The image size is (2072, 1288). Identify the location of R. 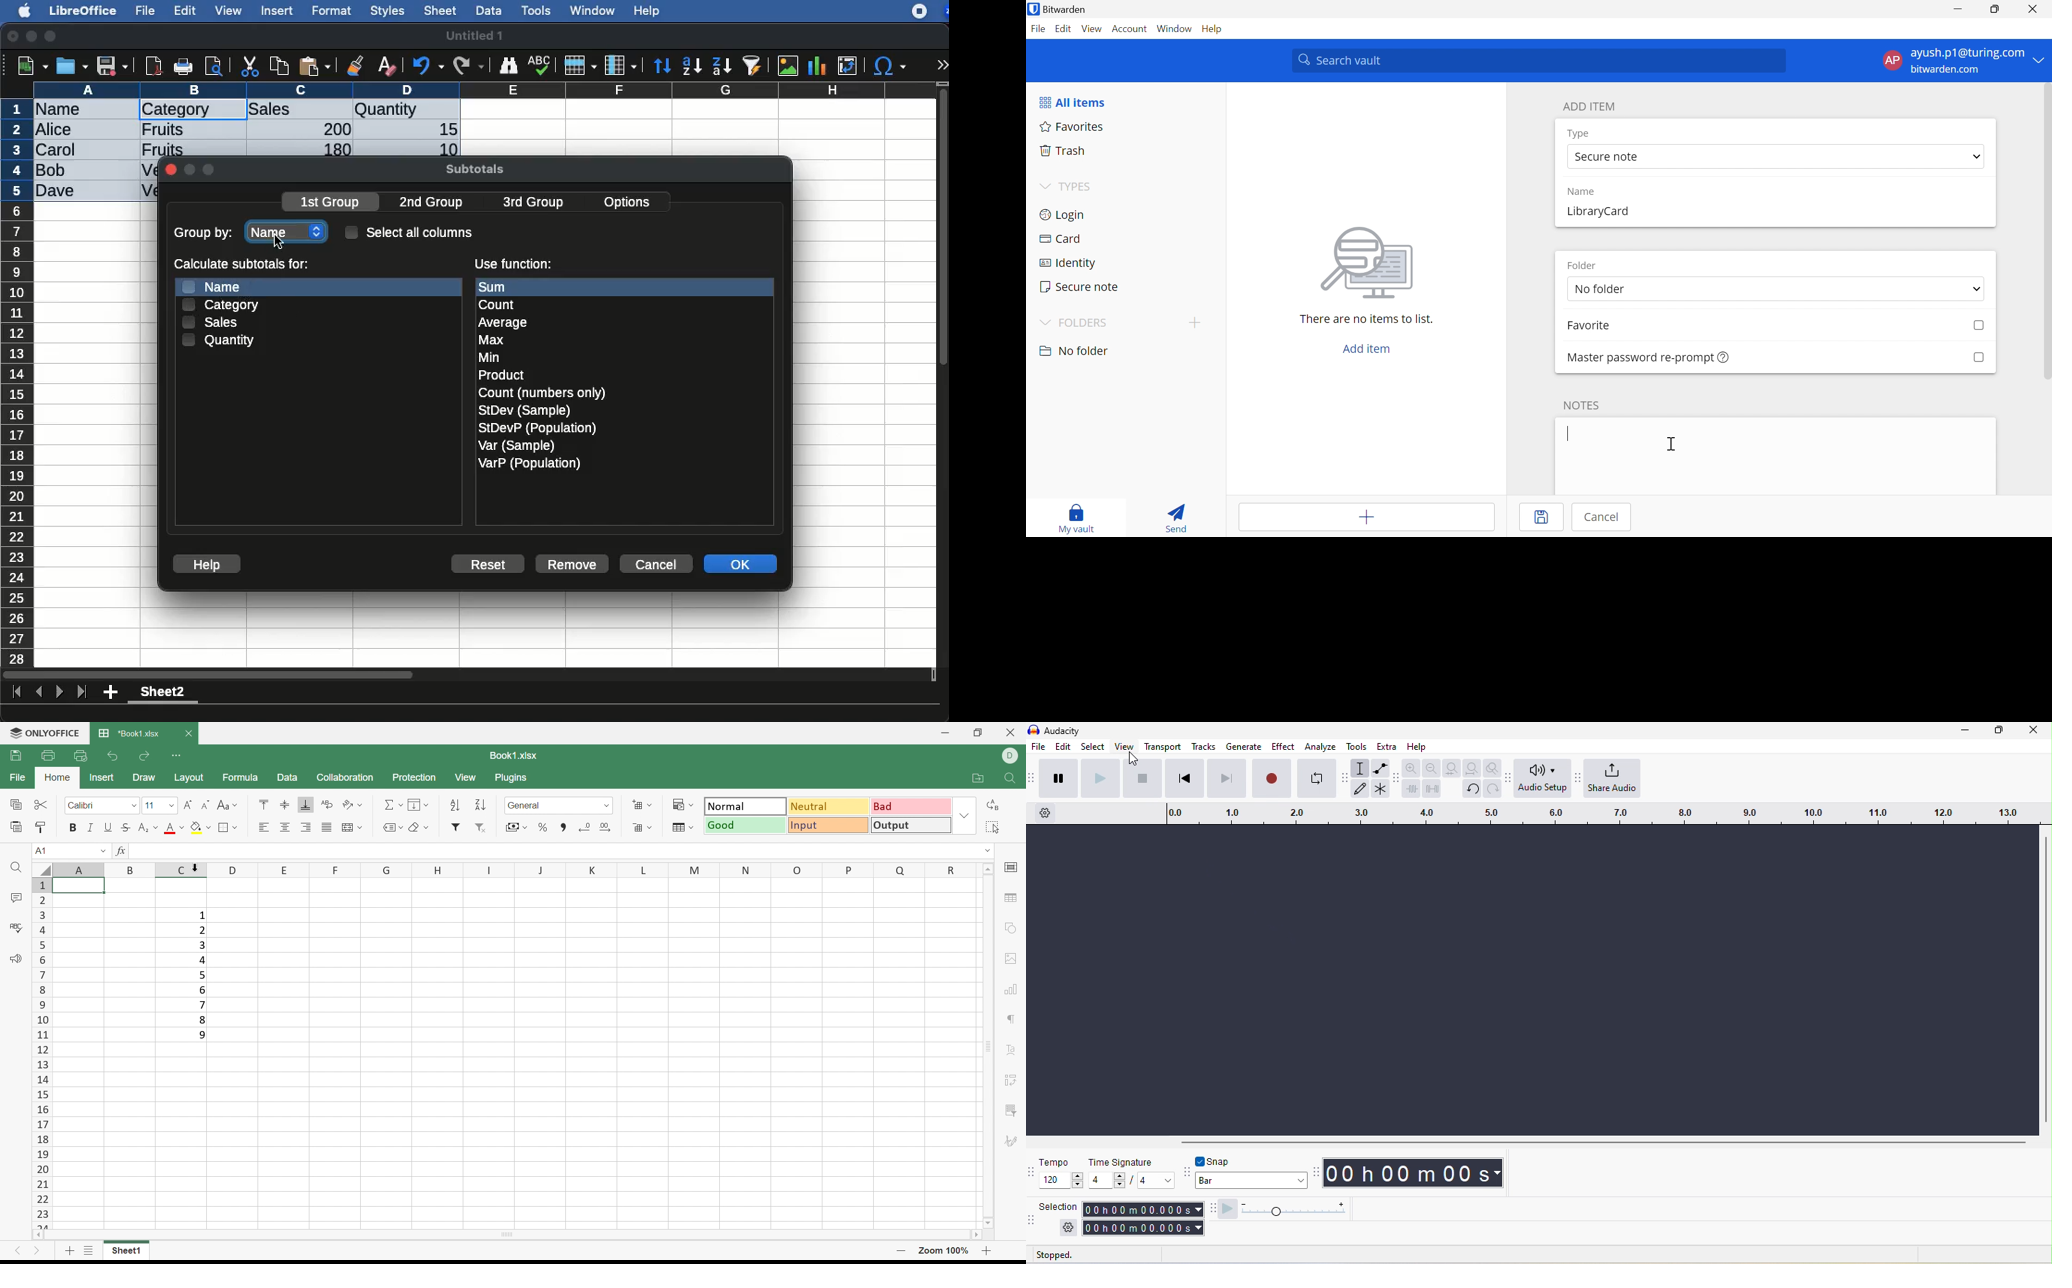
(946, 871).